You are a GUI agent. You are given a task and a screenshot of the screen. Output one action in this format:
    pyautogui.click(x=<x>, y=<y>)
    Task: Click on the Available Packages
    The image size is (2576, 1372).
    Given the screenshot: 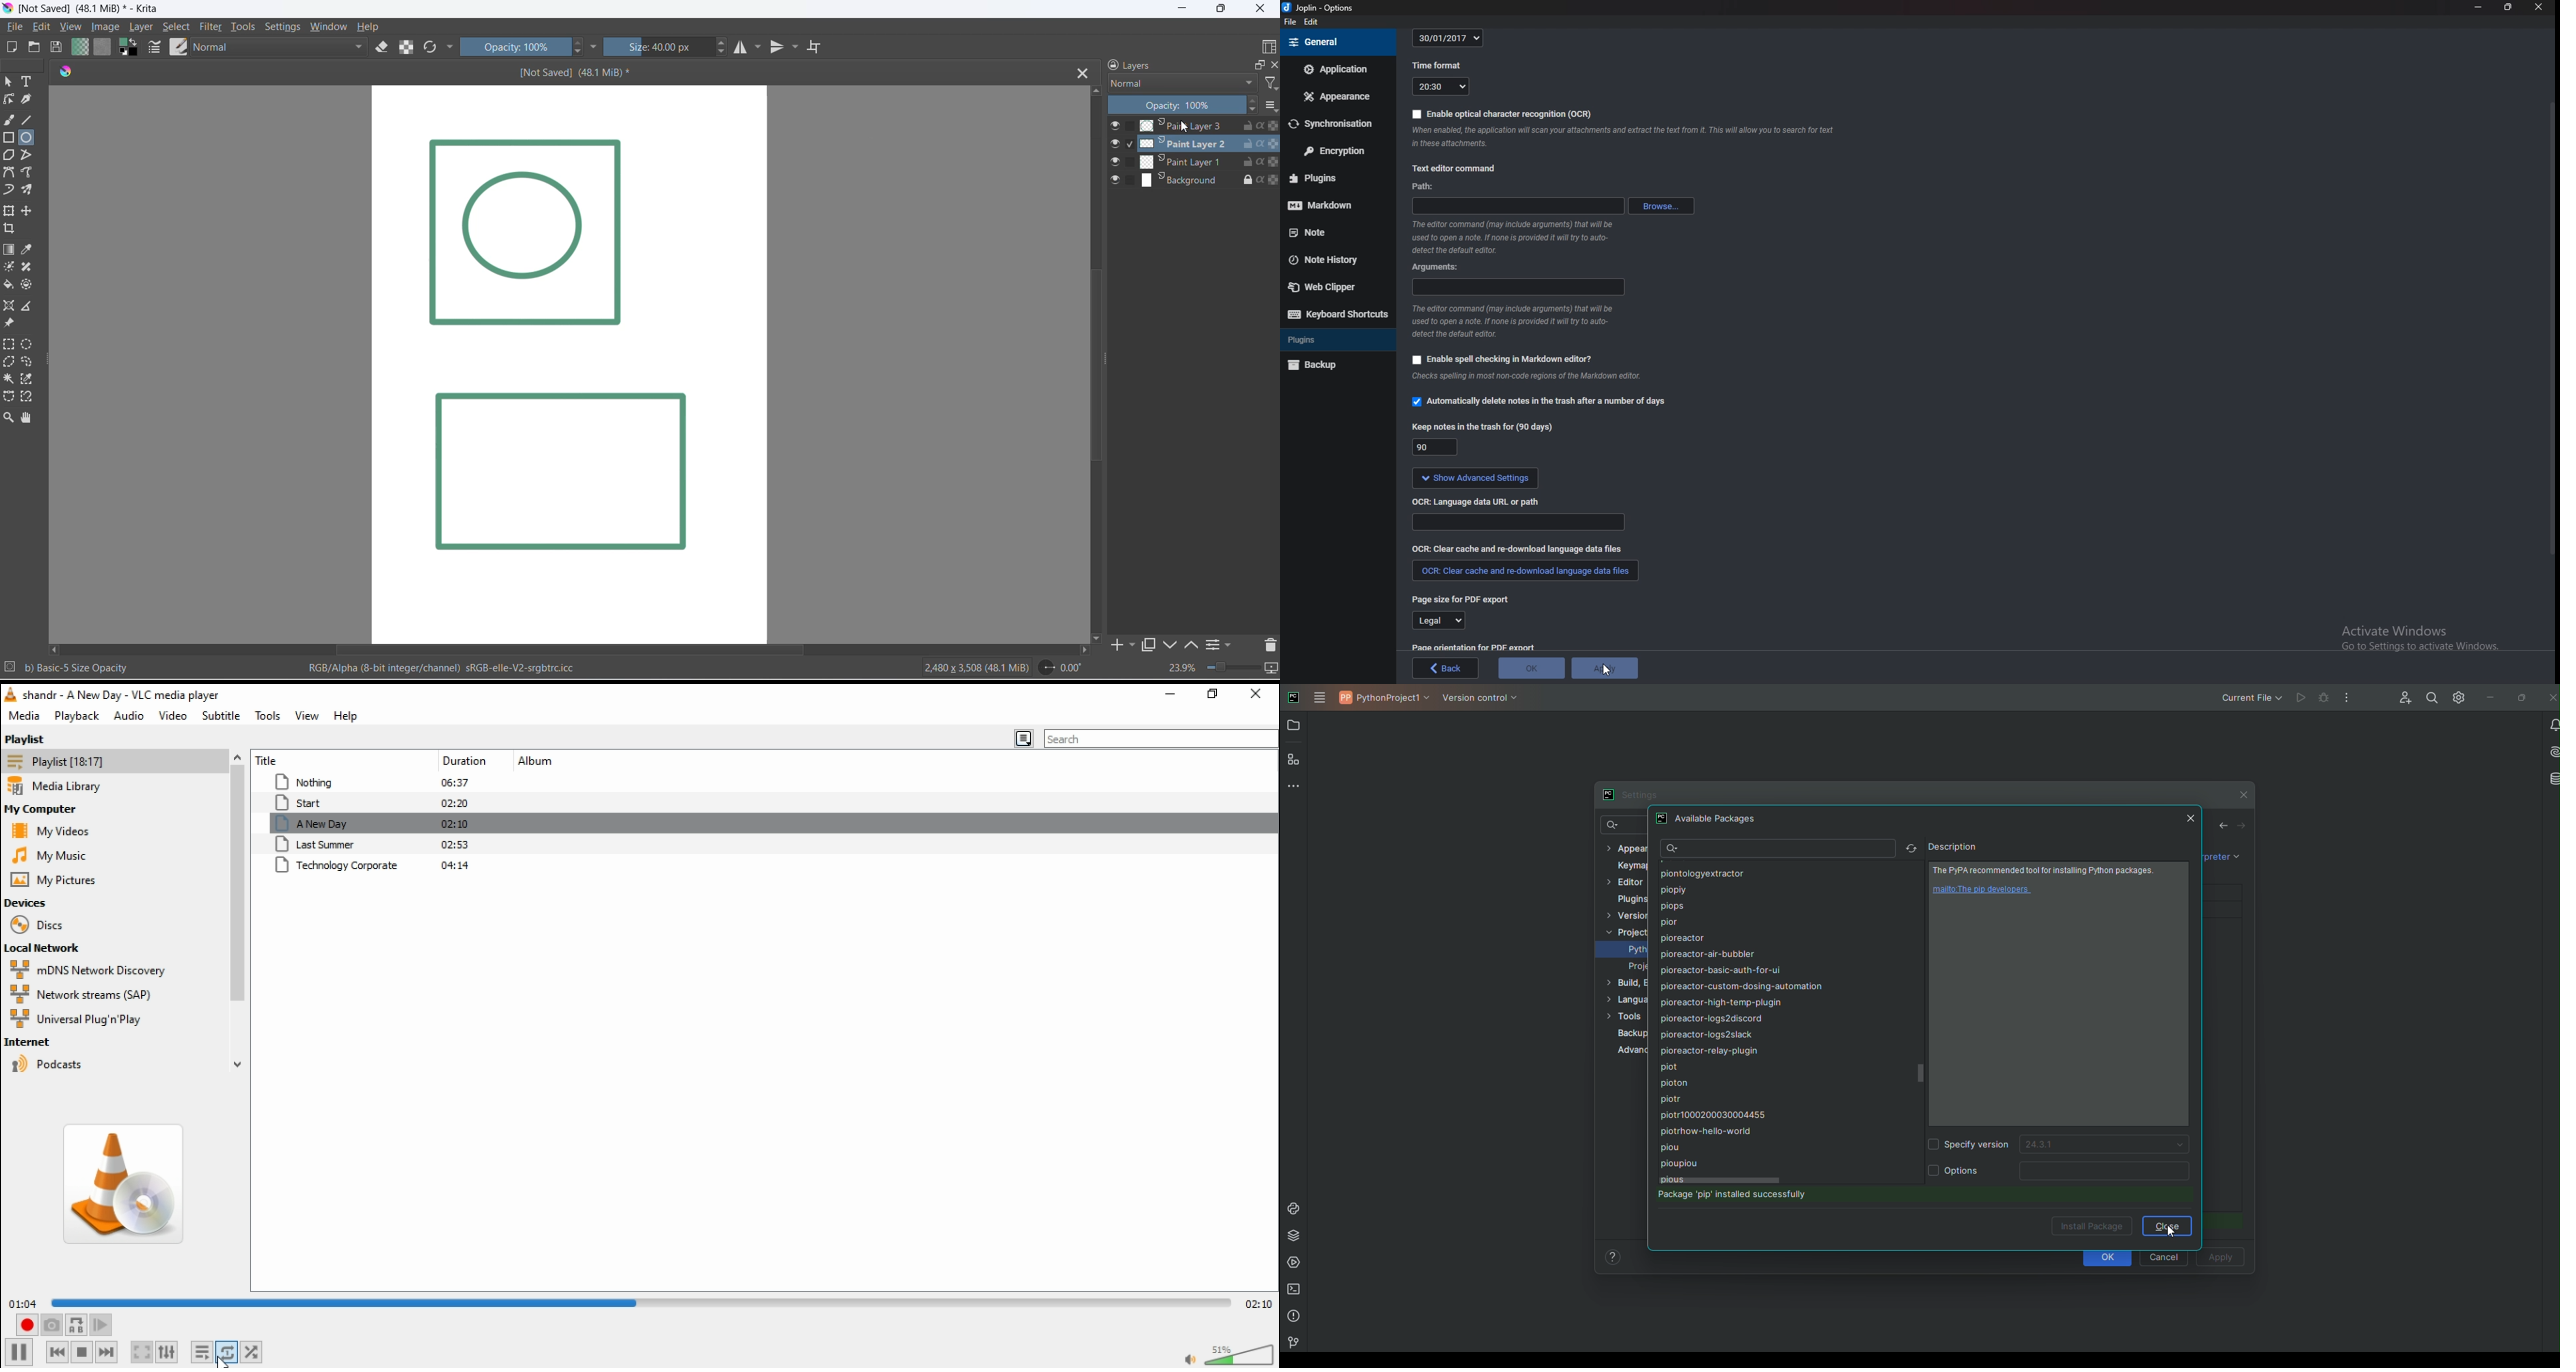 What is the action you would take?
    pyautogui.click(x=1708, y=820)
    